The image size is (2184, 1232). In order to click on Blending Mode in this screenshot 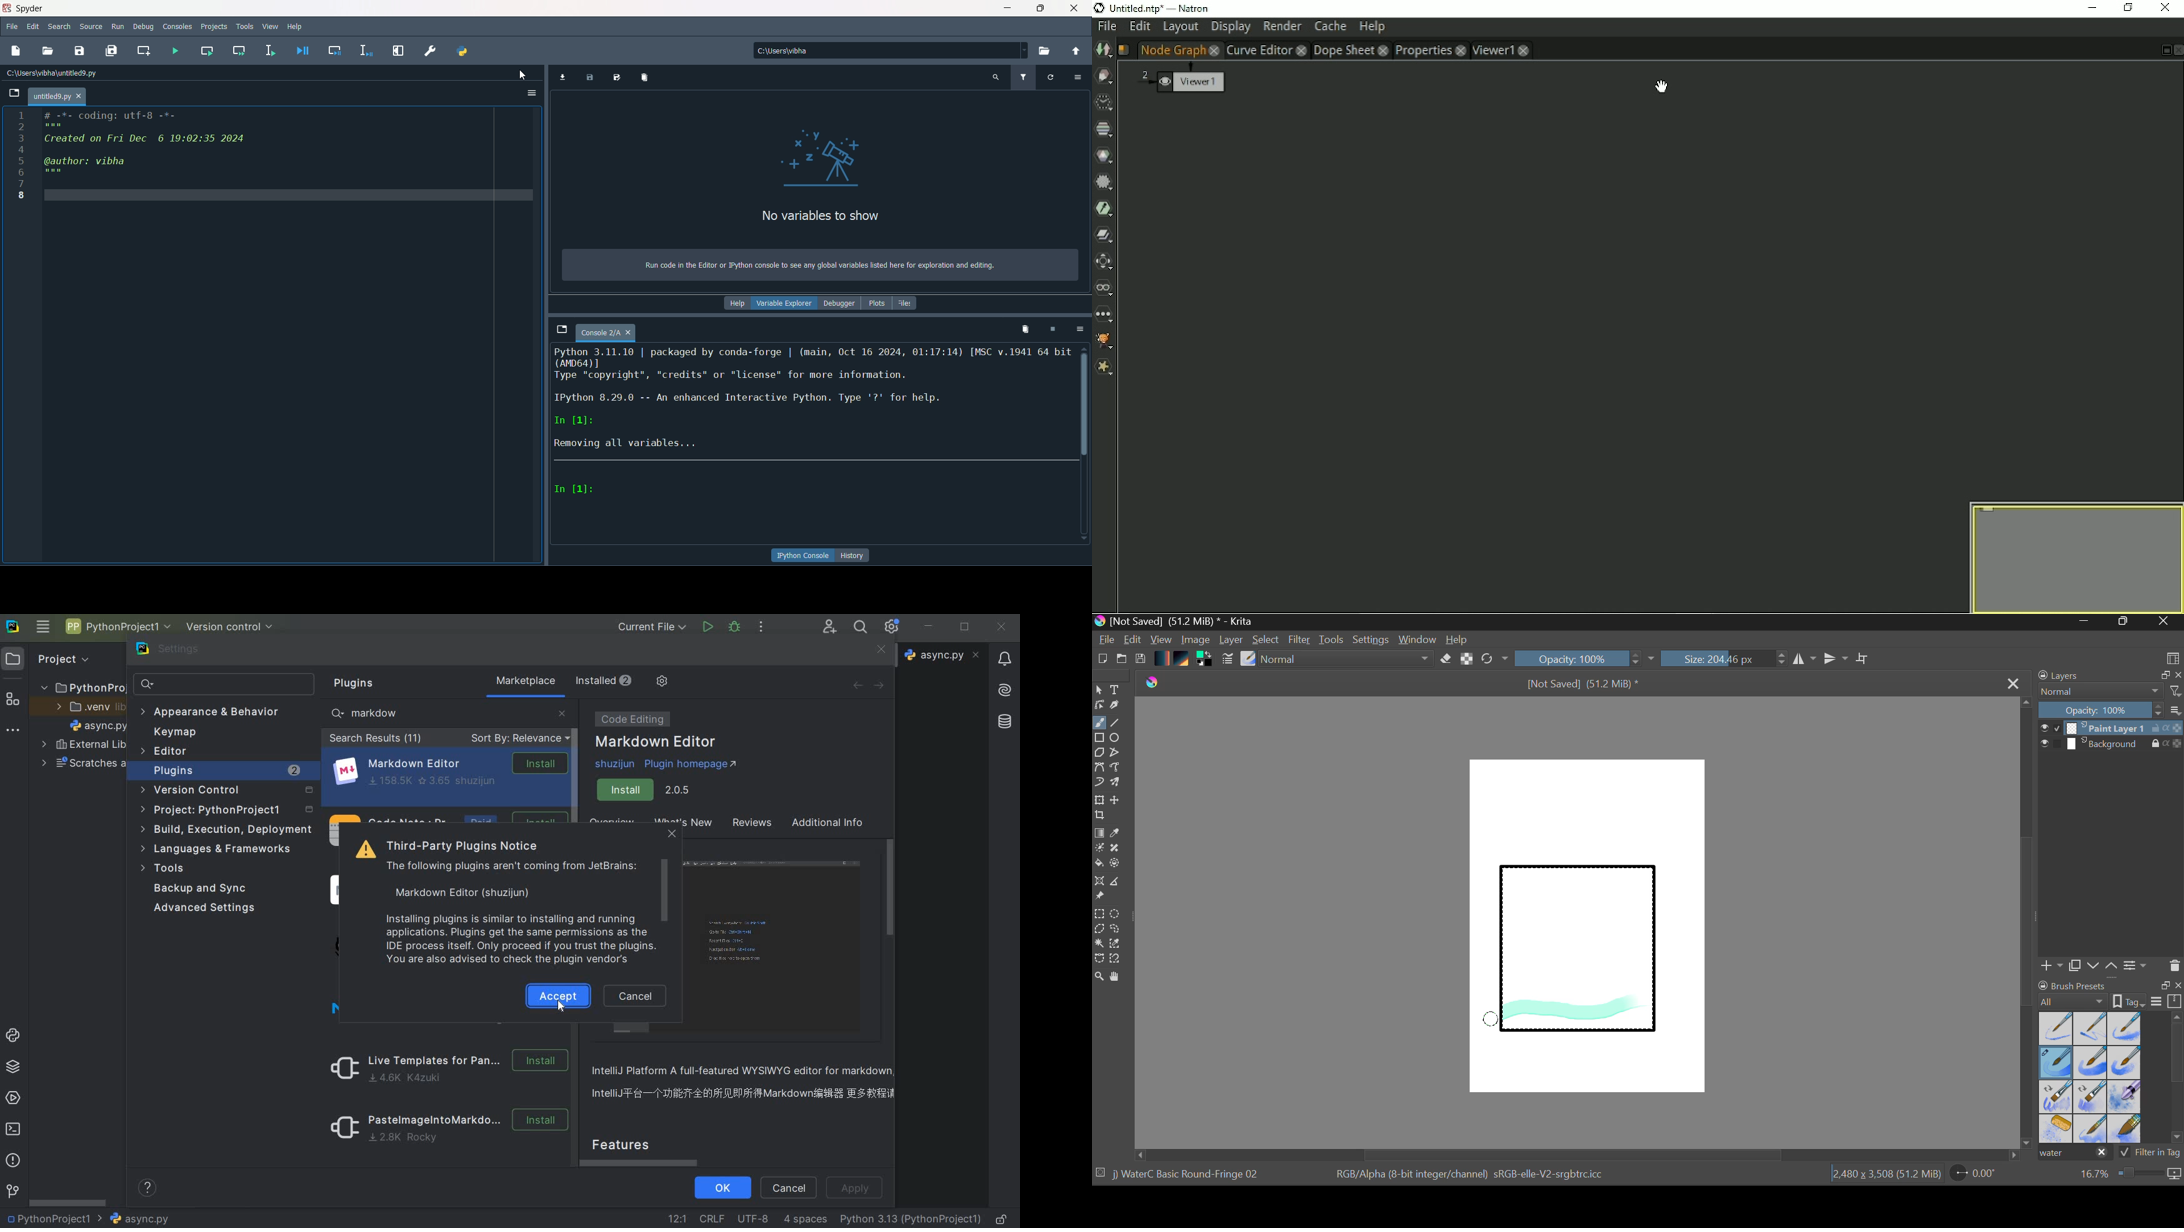, I will do `click(2110, 691)`.